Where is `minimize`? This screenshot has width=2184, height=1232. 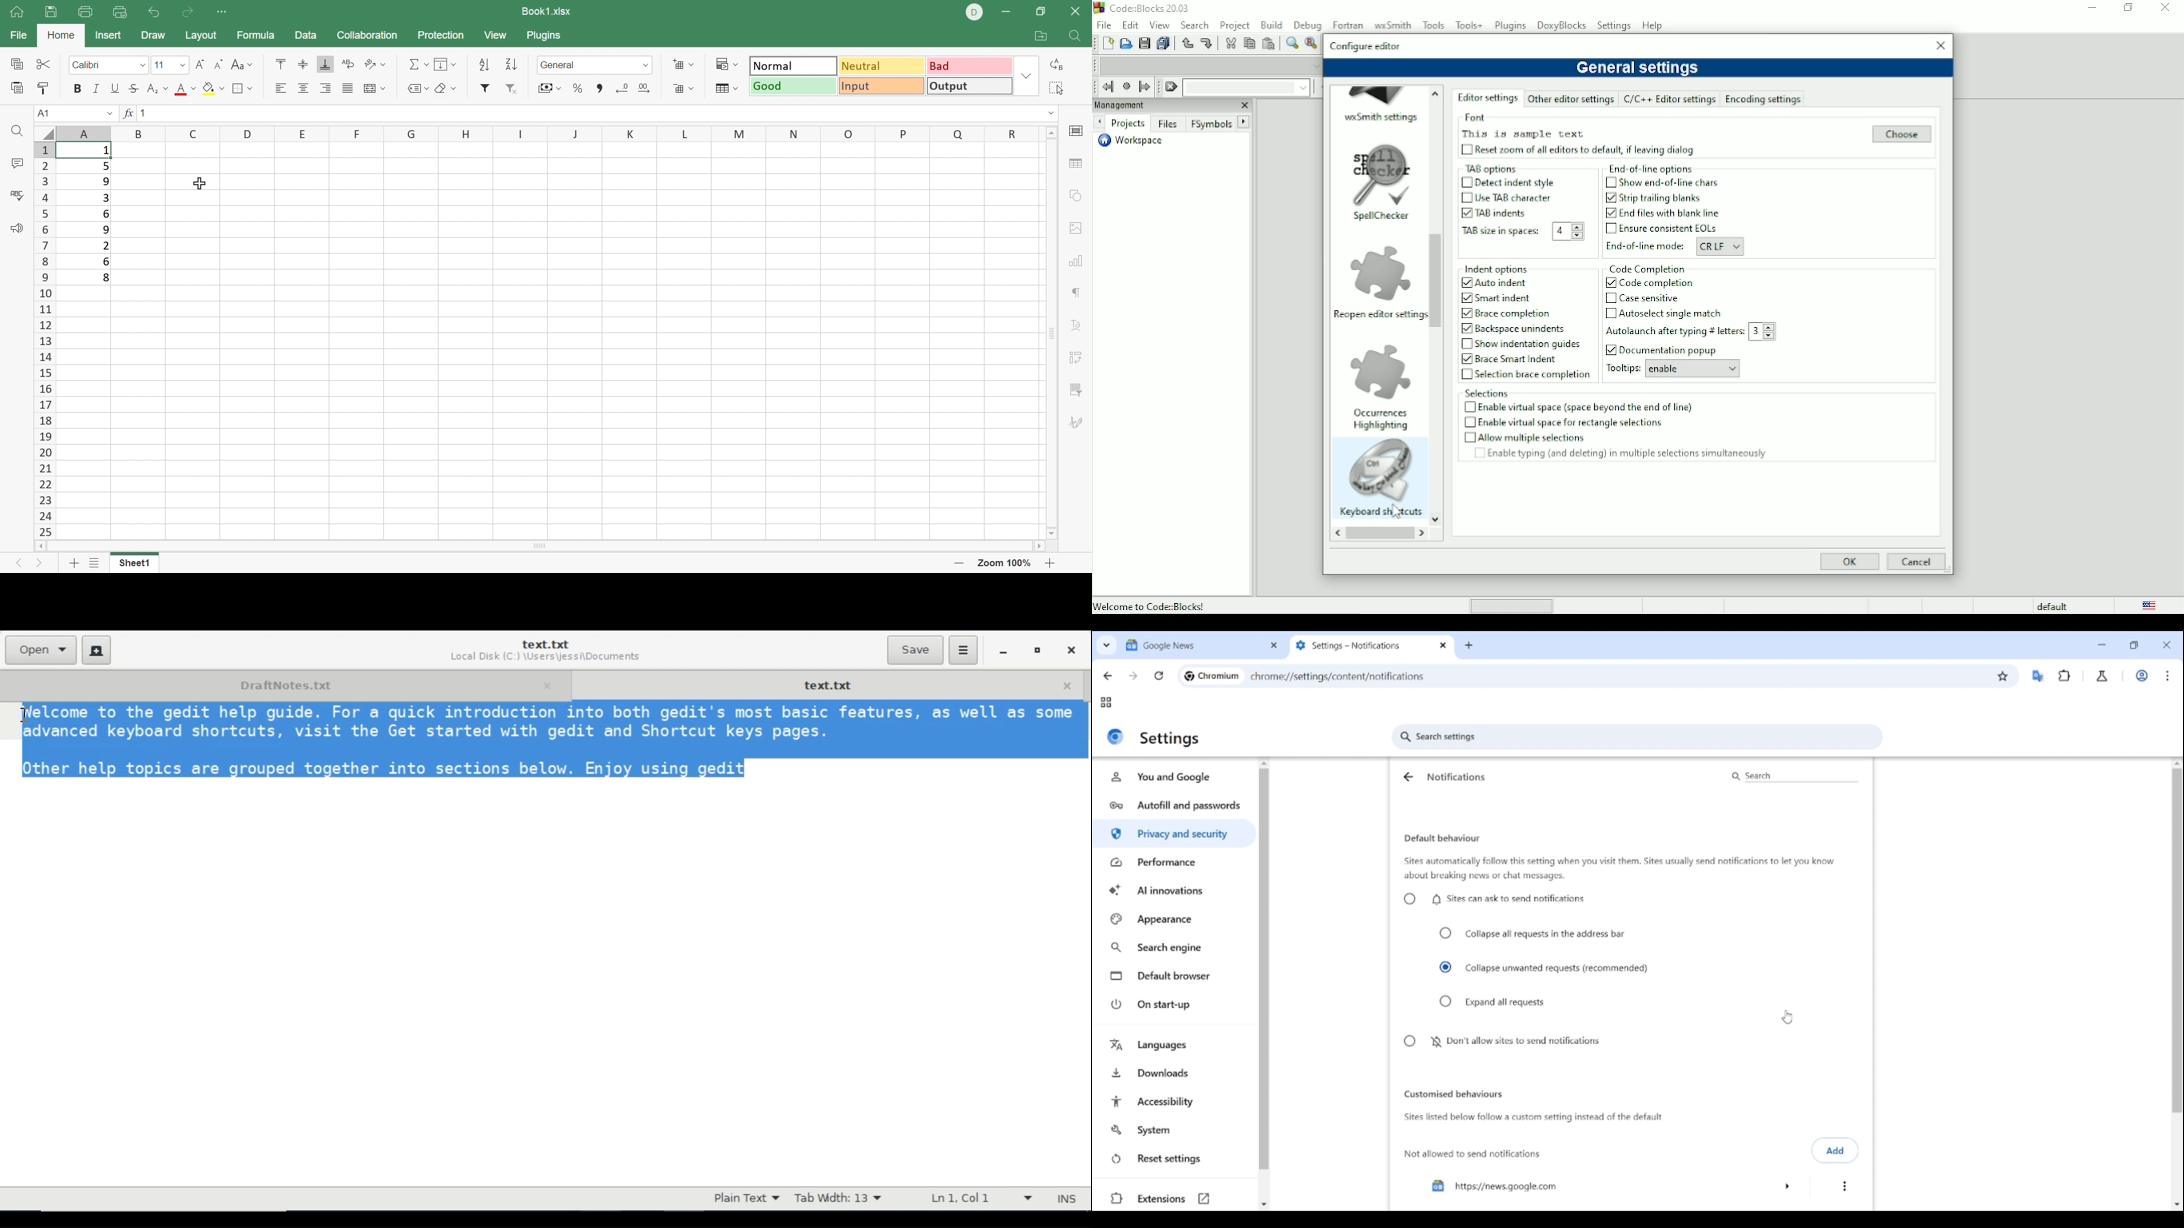 minimize is located at coordinates (1003, 650).